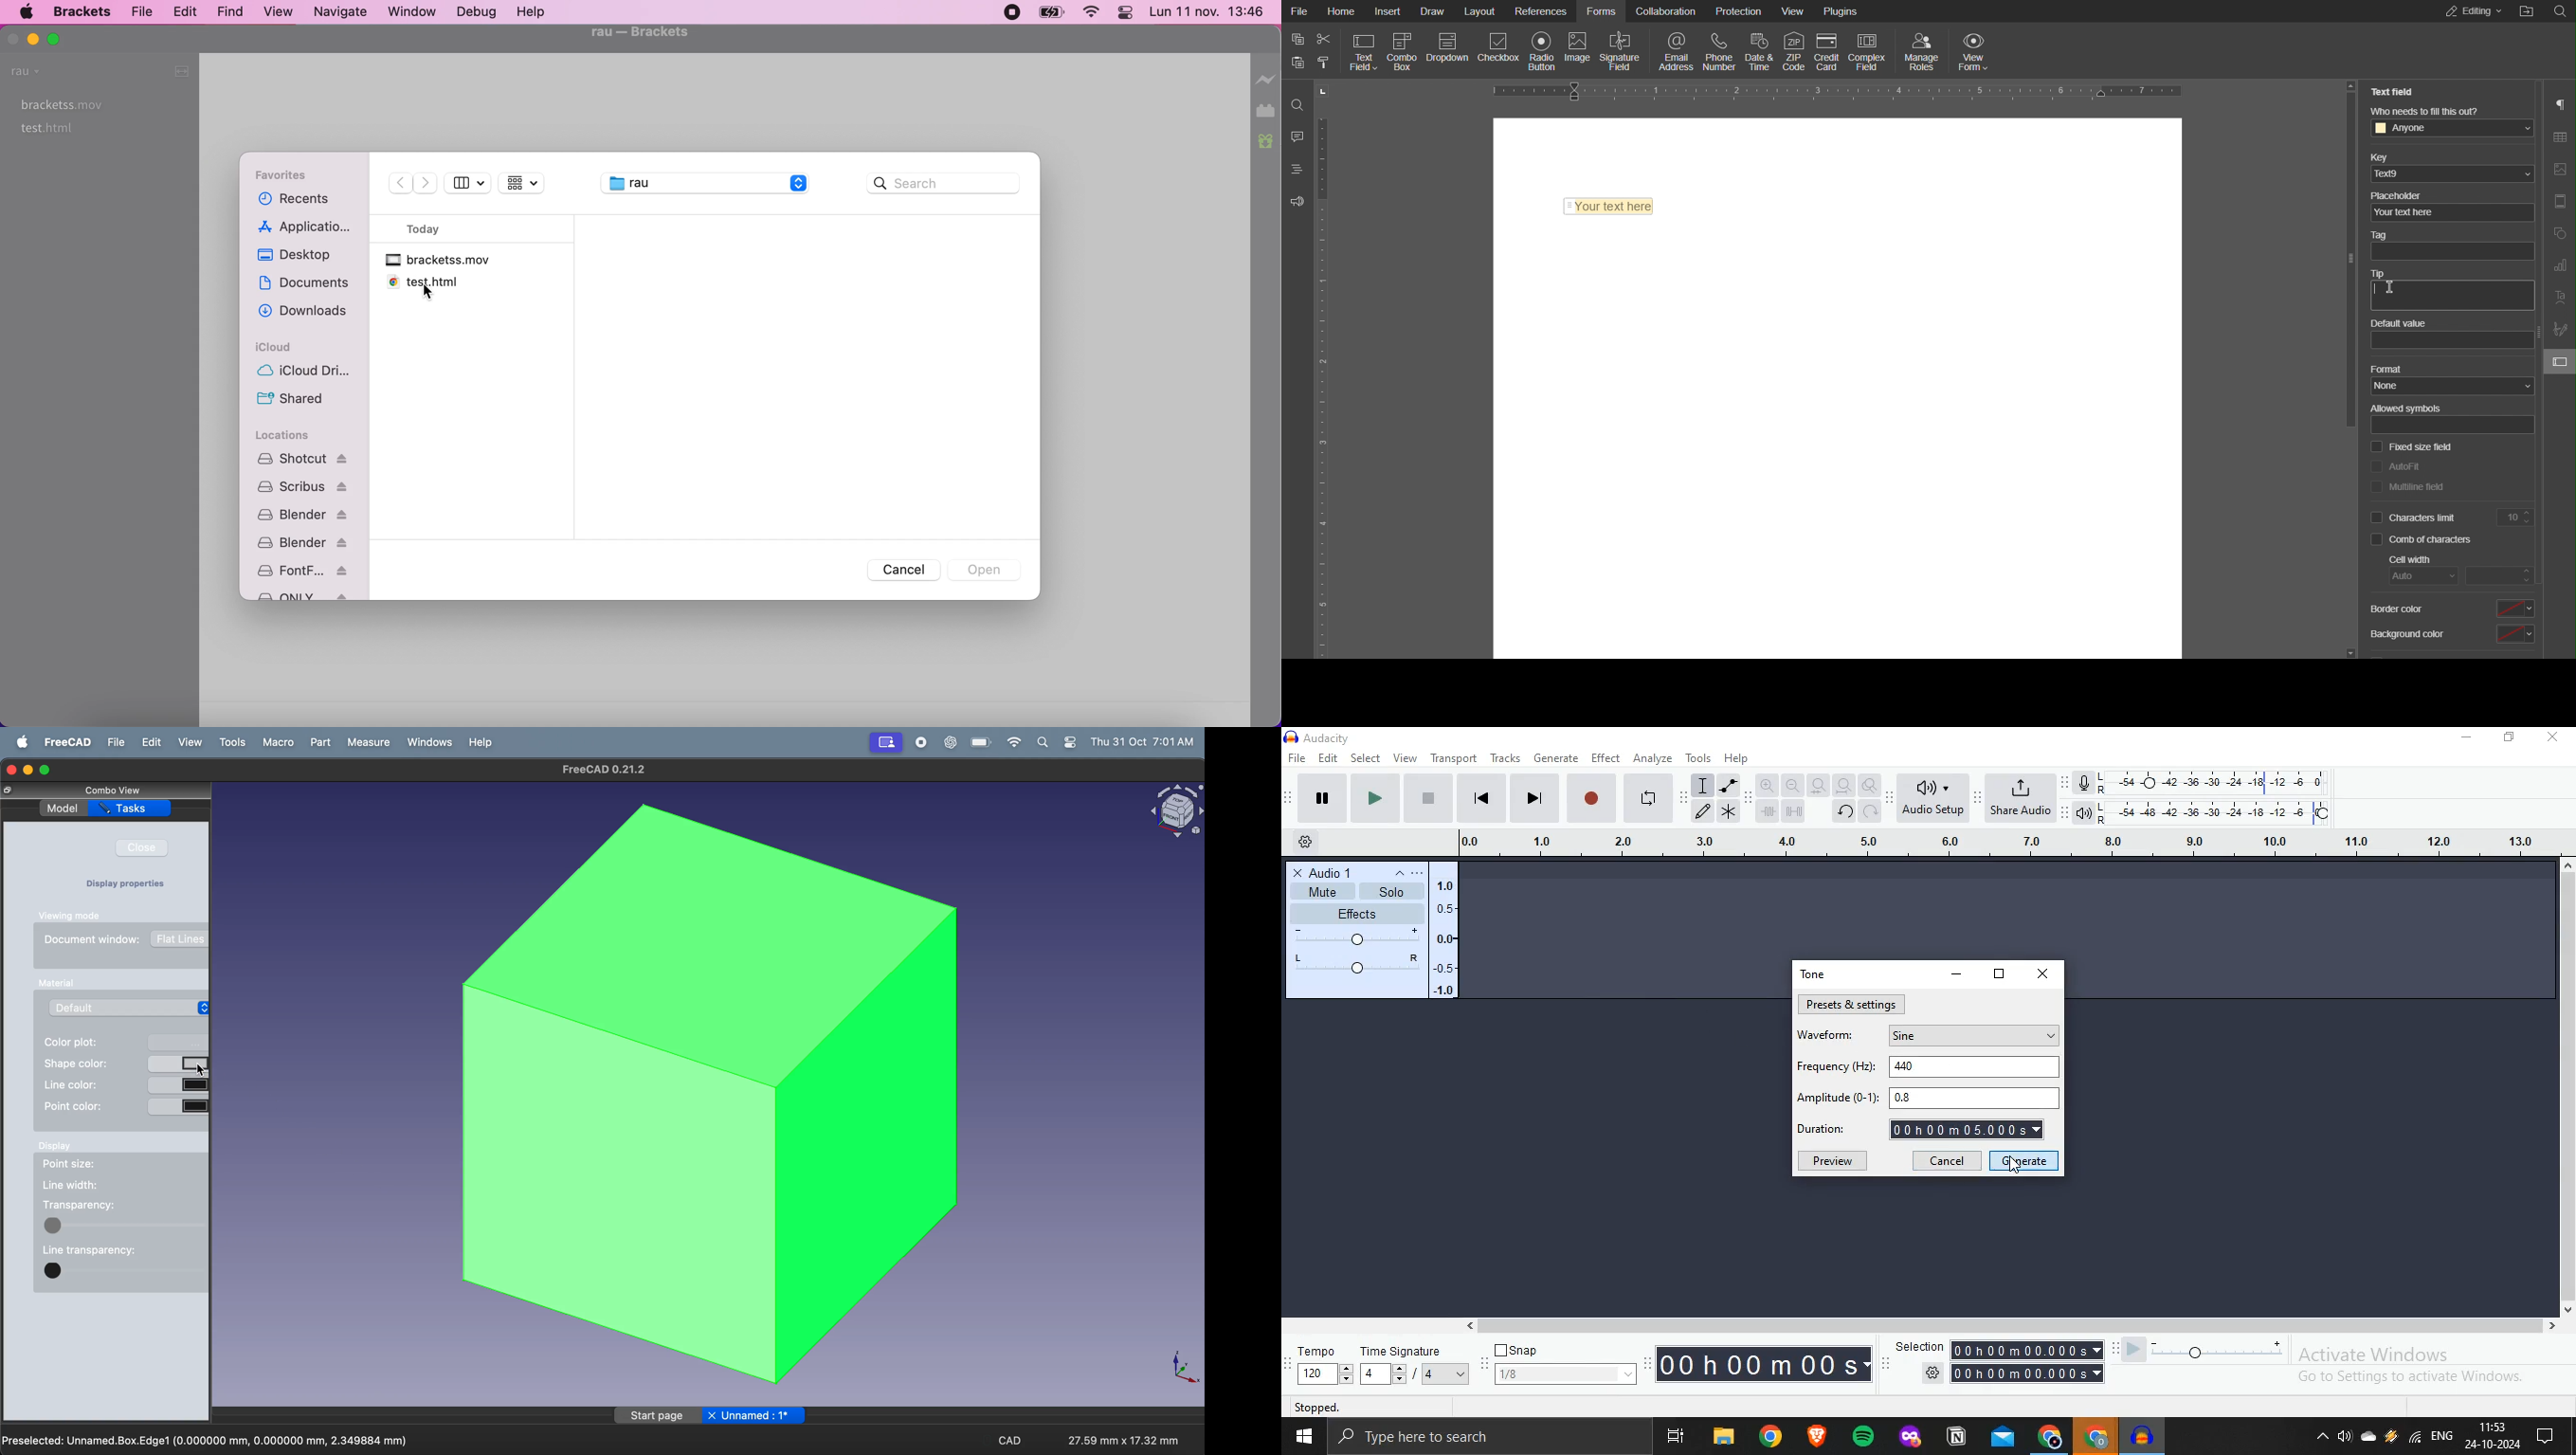 The image size is (2576, 1456). Describe the element at coordinates (2375, 465) in the screenshot. I see `checkbox` at that location.